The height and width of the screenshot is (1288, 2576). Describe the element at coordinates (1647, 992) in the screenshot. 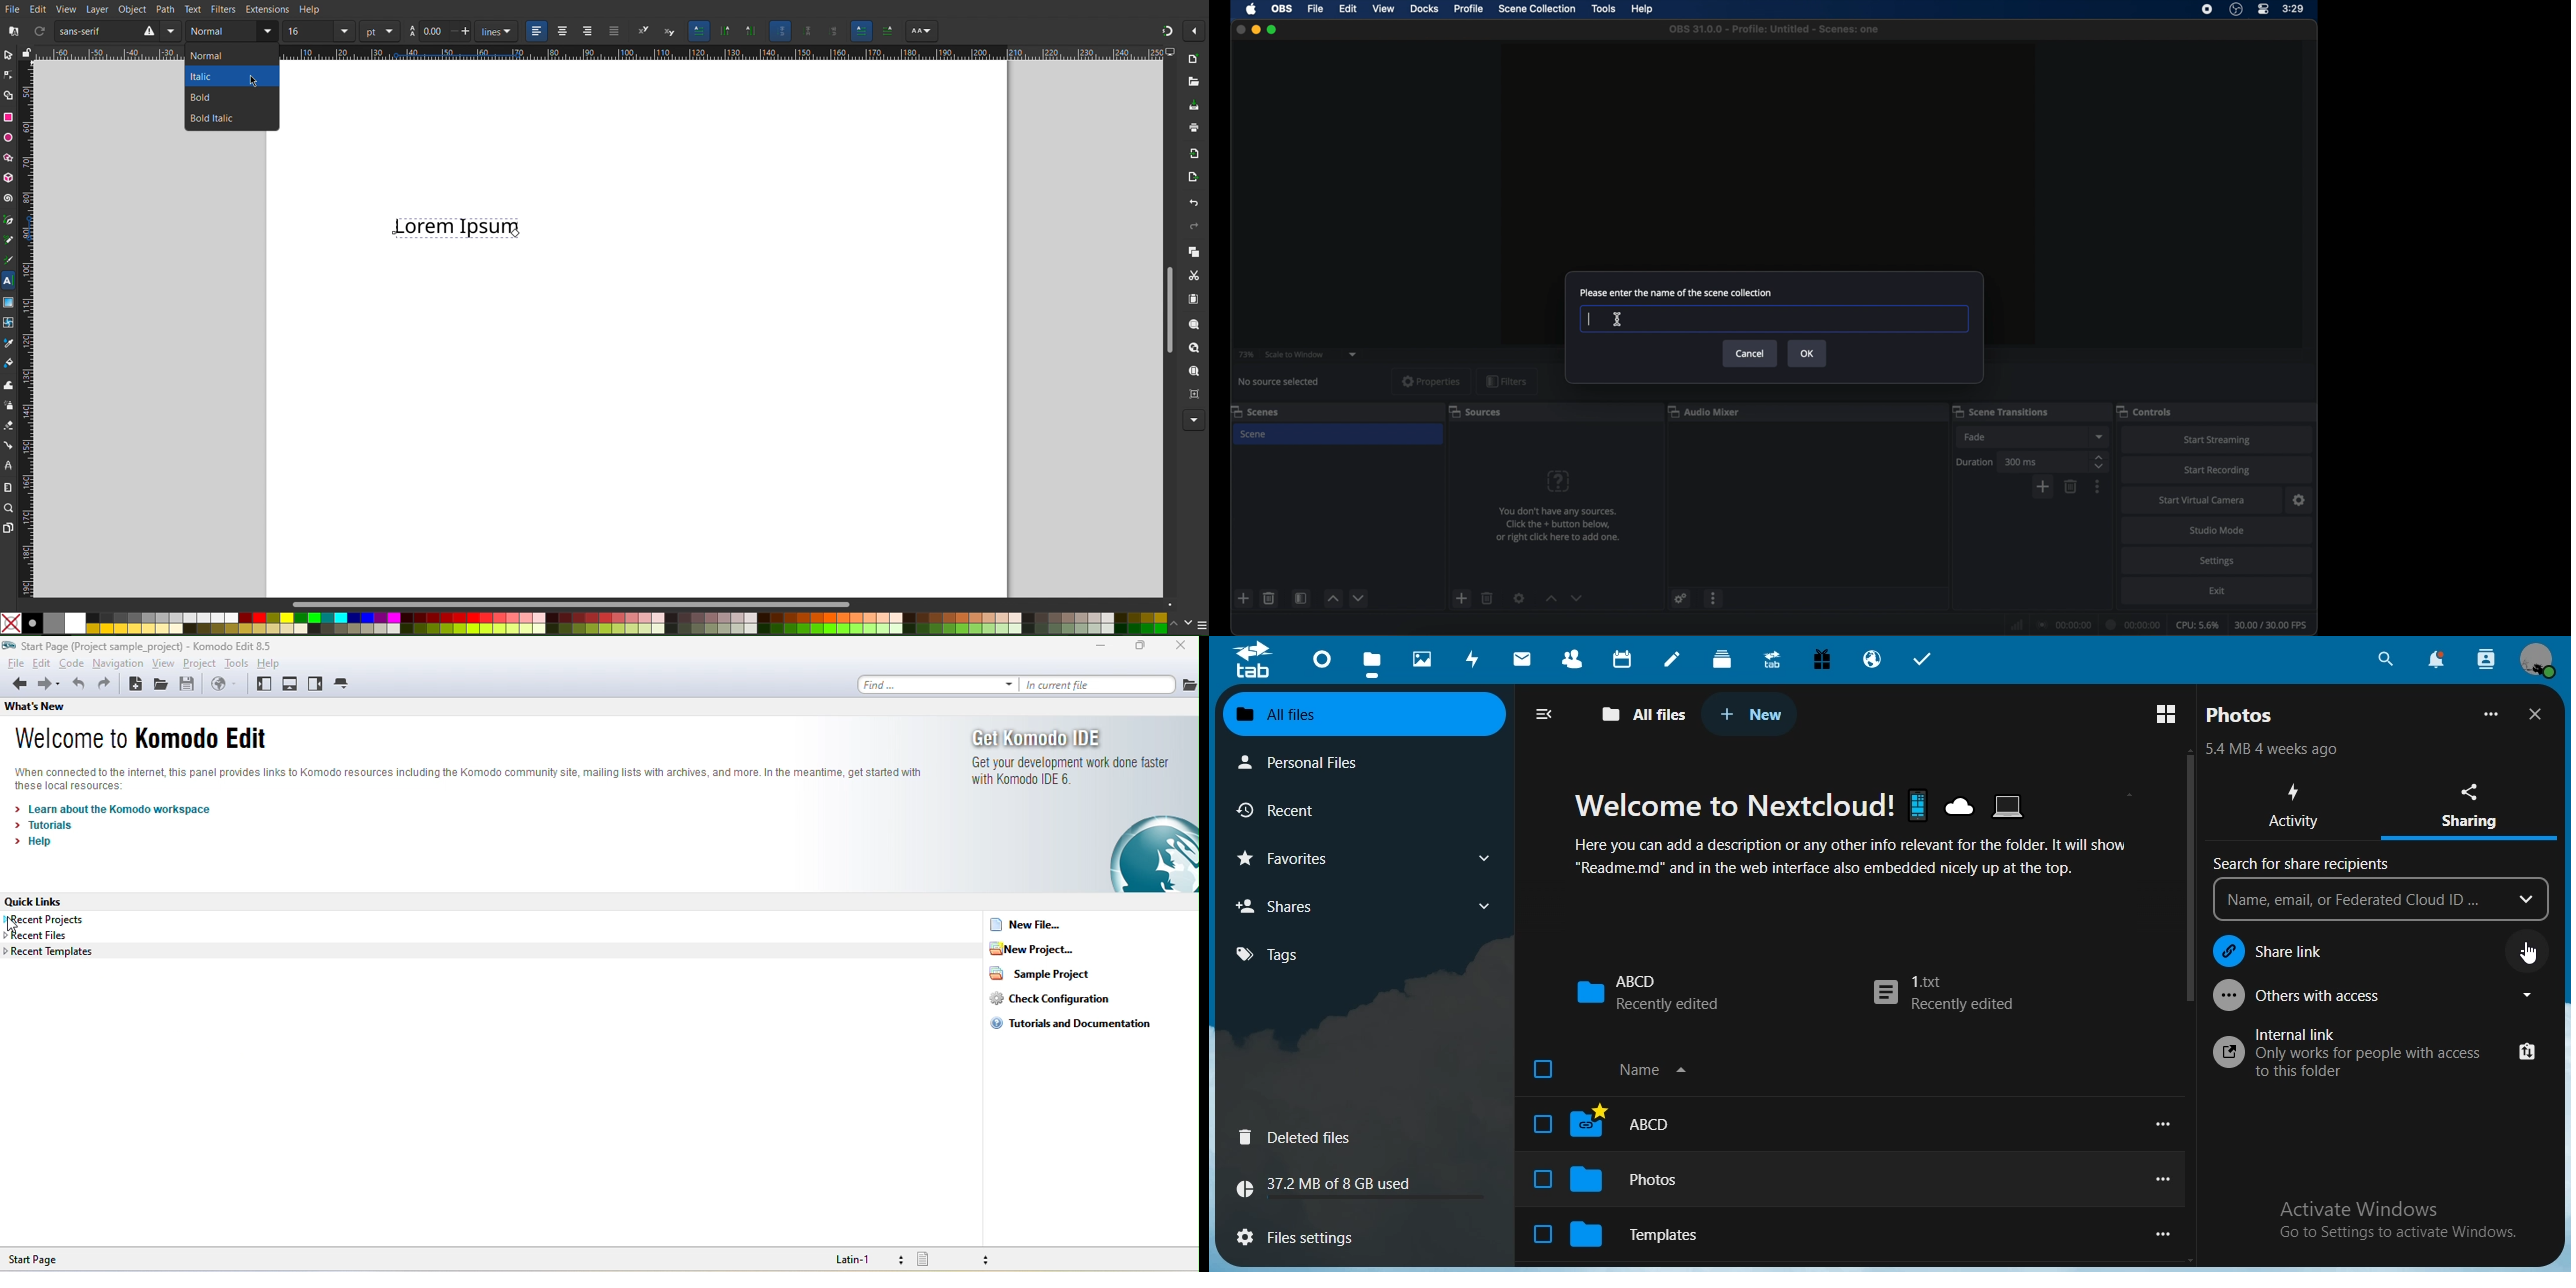

I see `ABCD` at that location.